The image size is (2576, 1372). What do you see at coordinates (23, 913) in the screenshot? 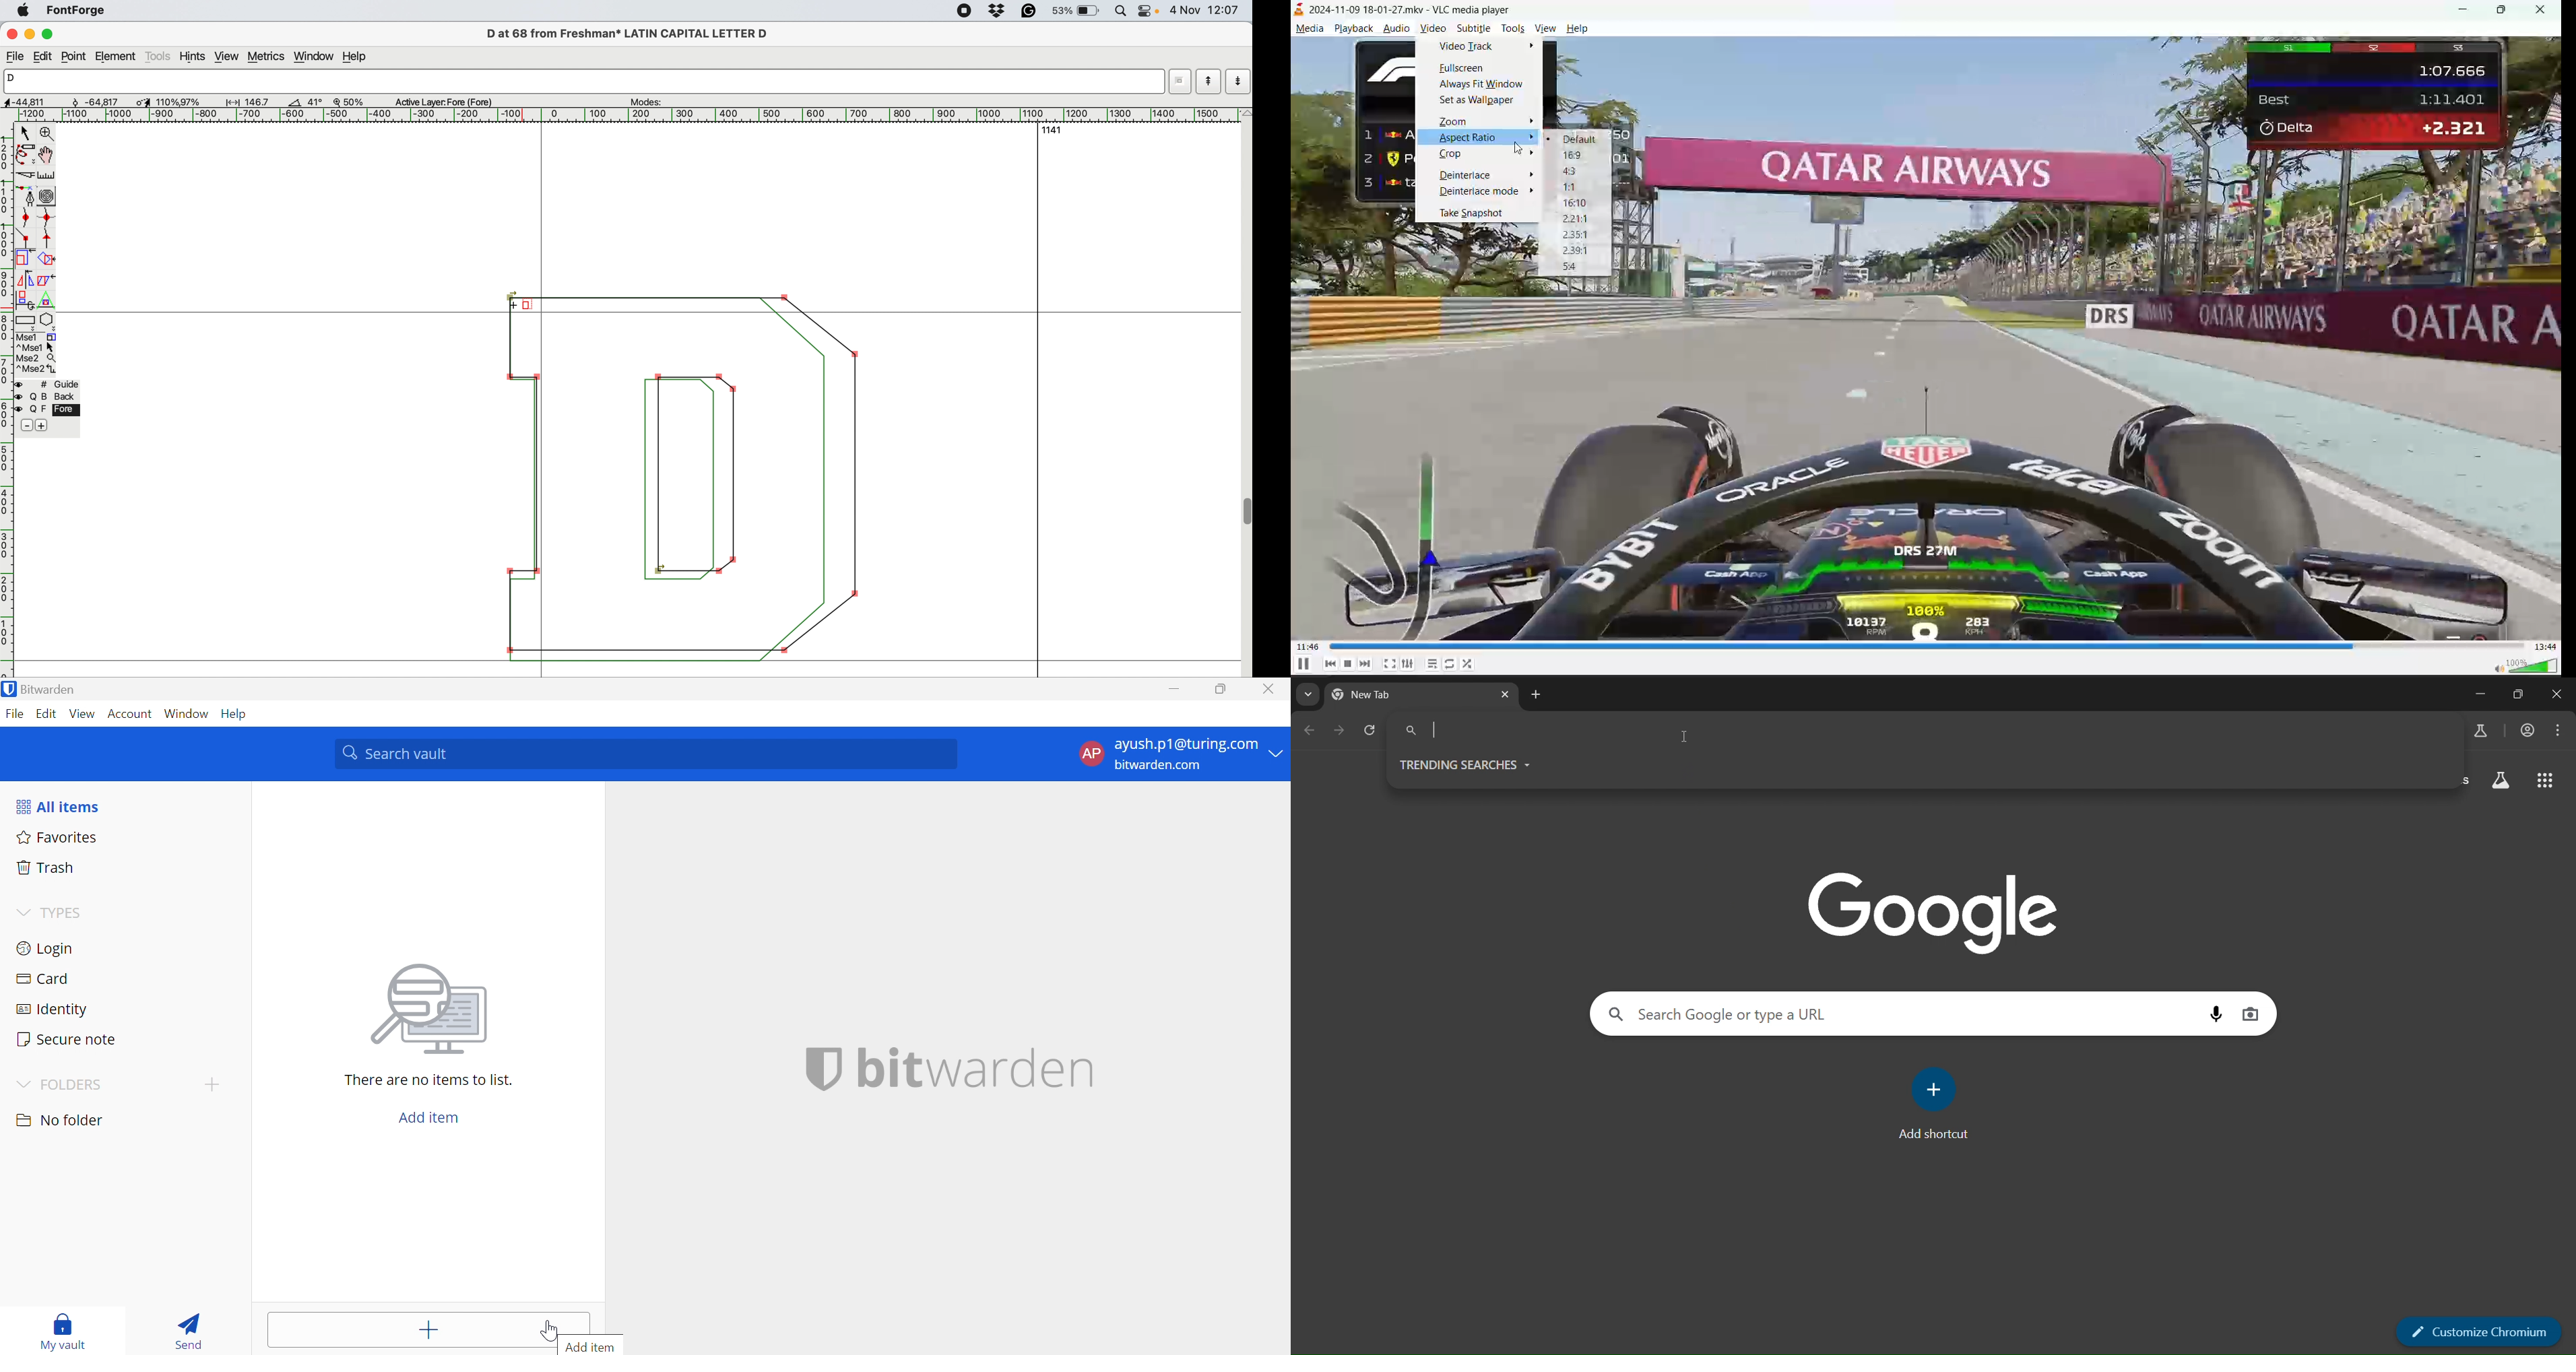
I see `Drop Down` at bounding box center [23, 913].